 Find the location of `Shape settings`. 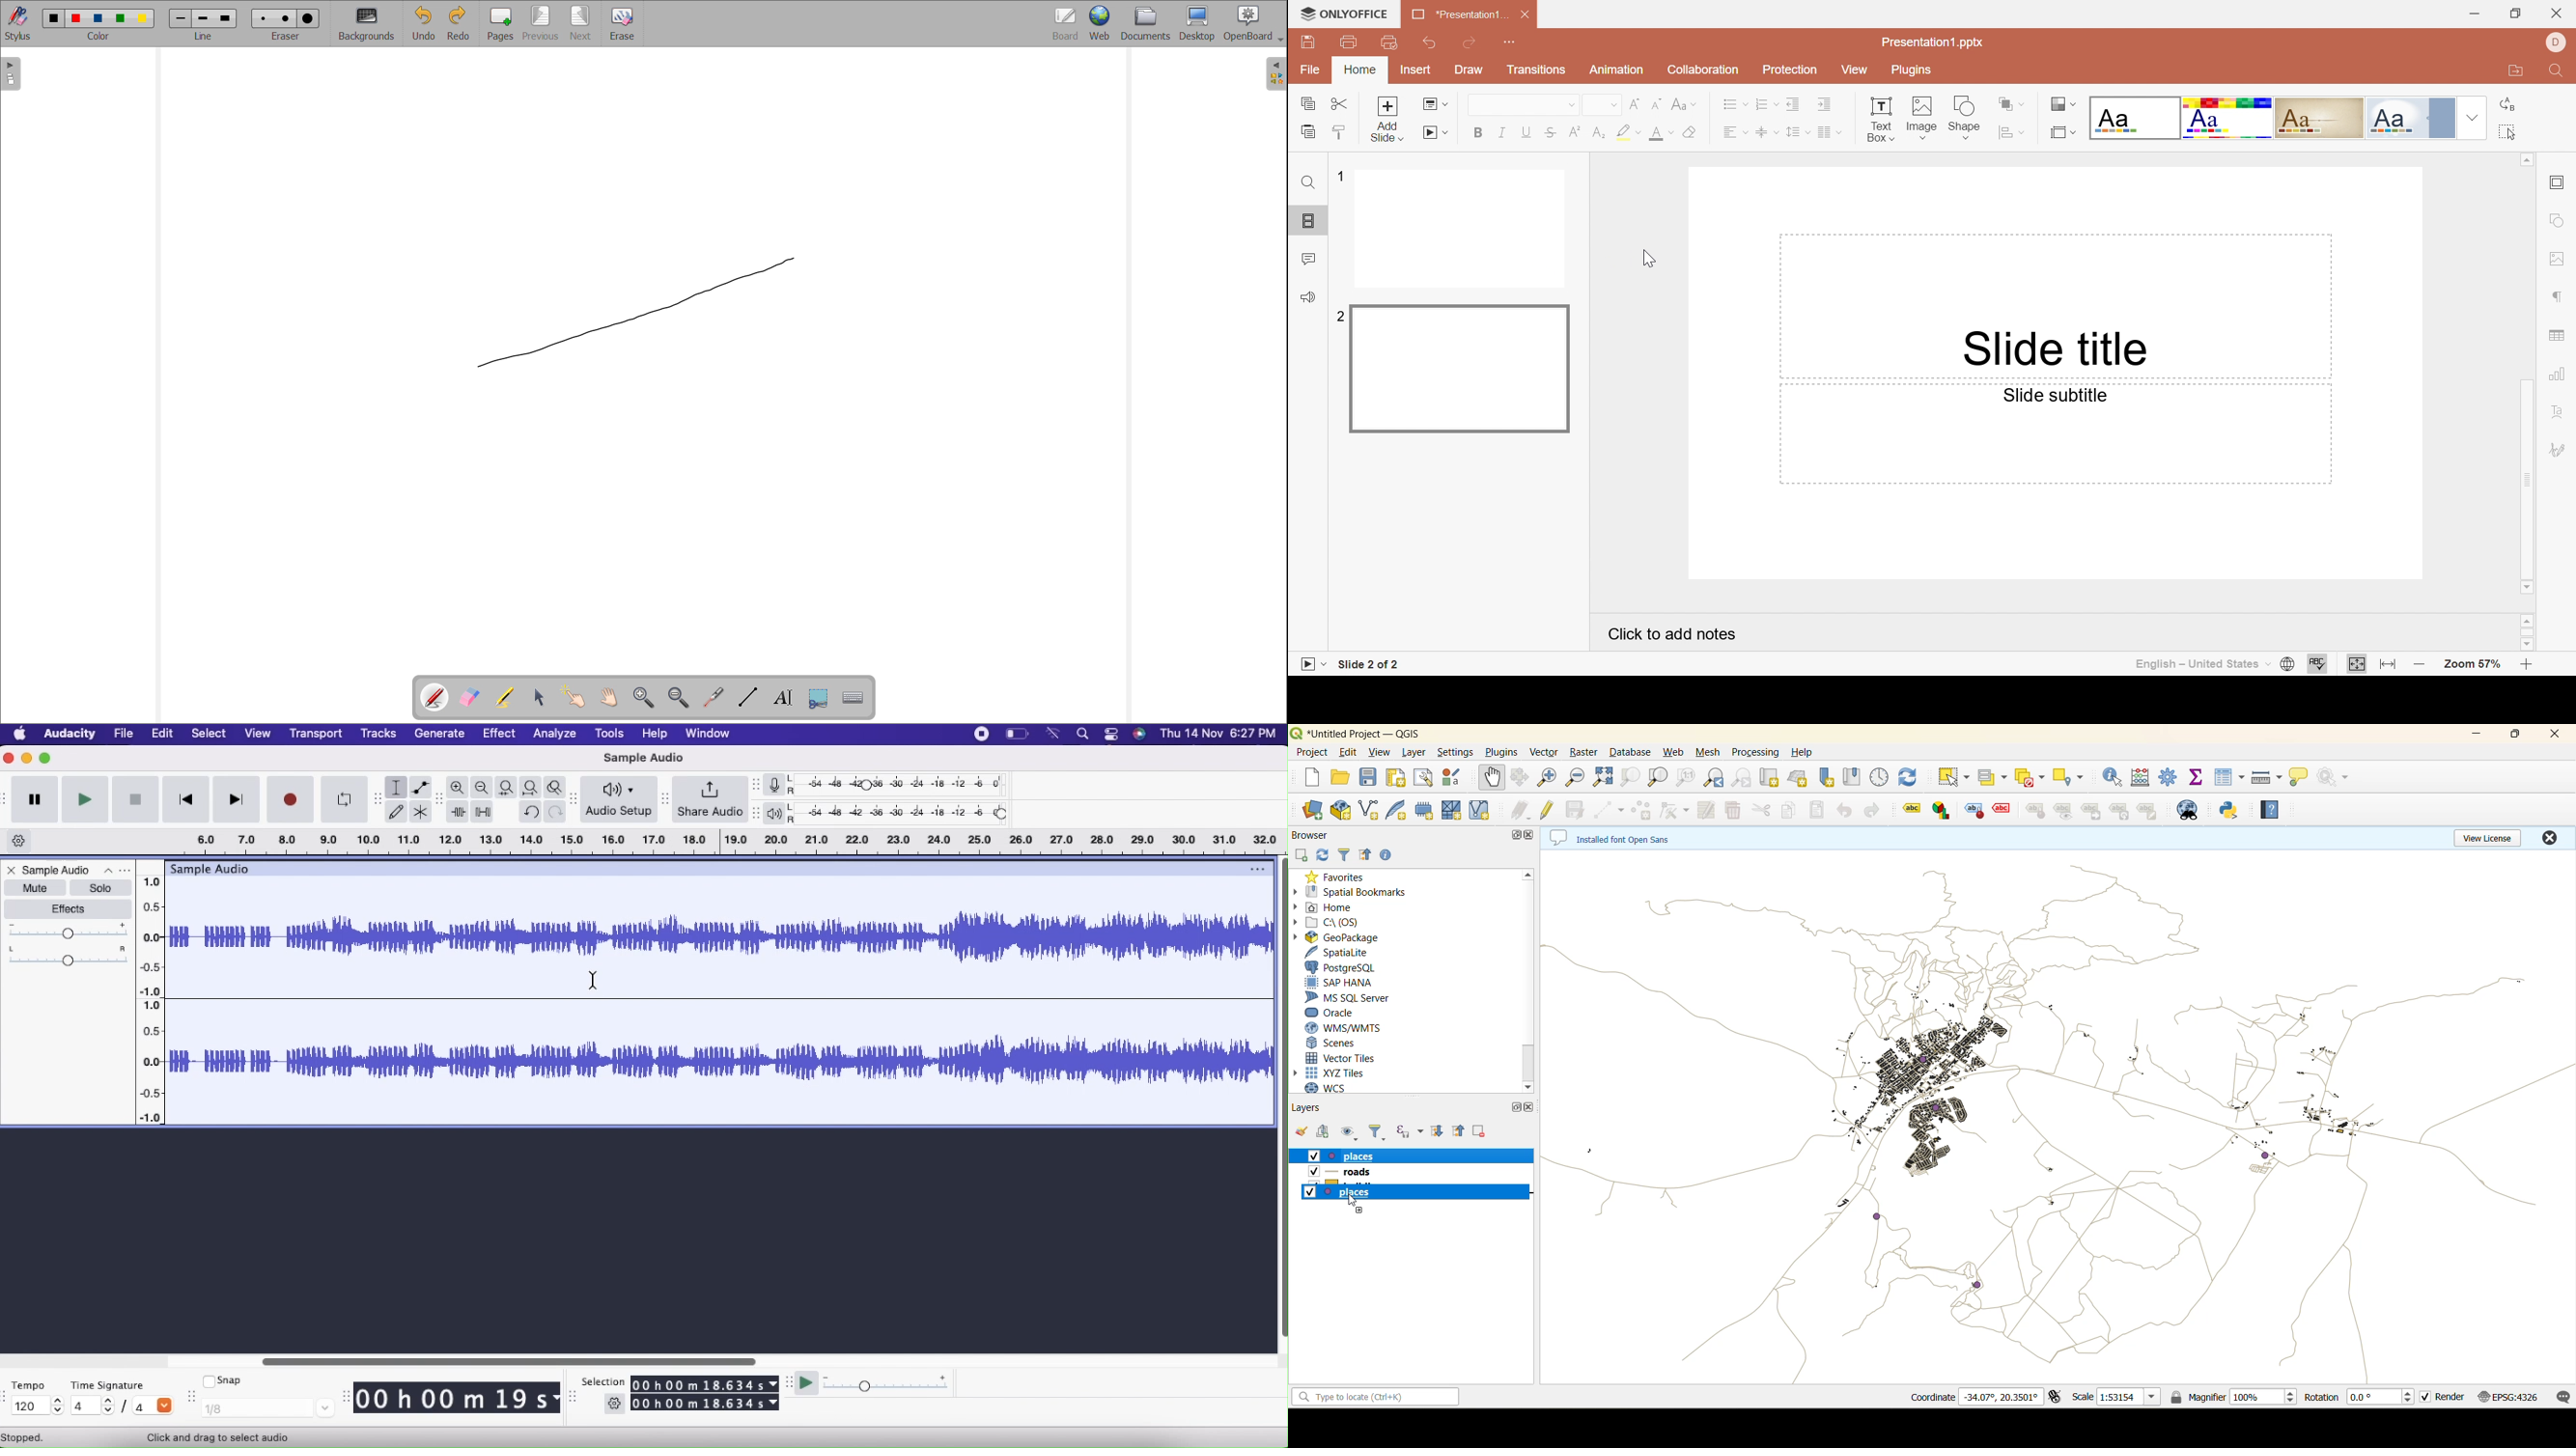

Shape settings is located at coordinates (2557, 220).